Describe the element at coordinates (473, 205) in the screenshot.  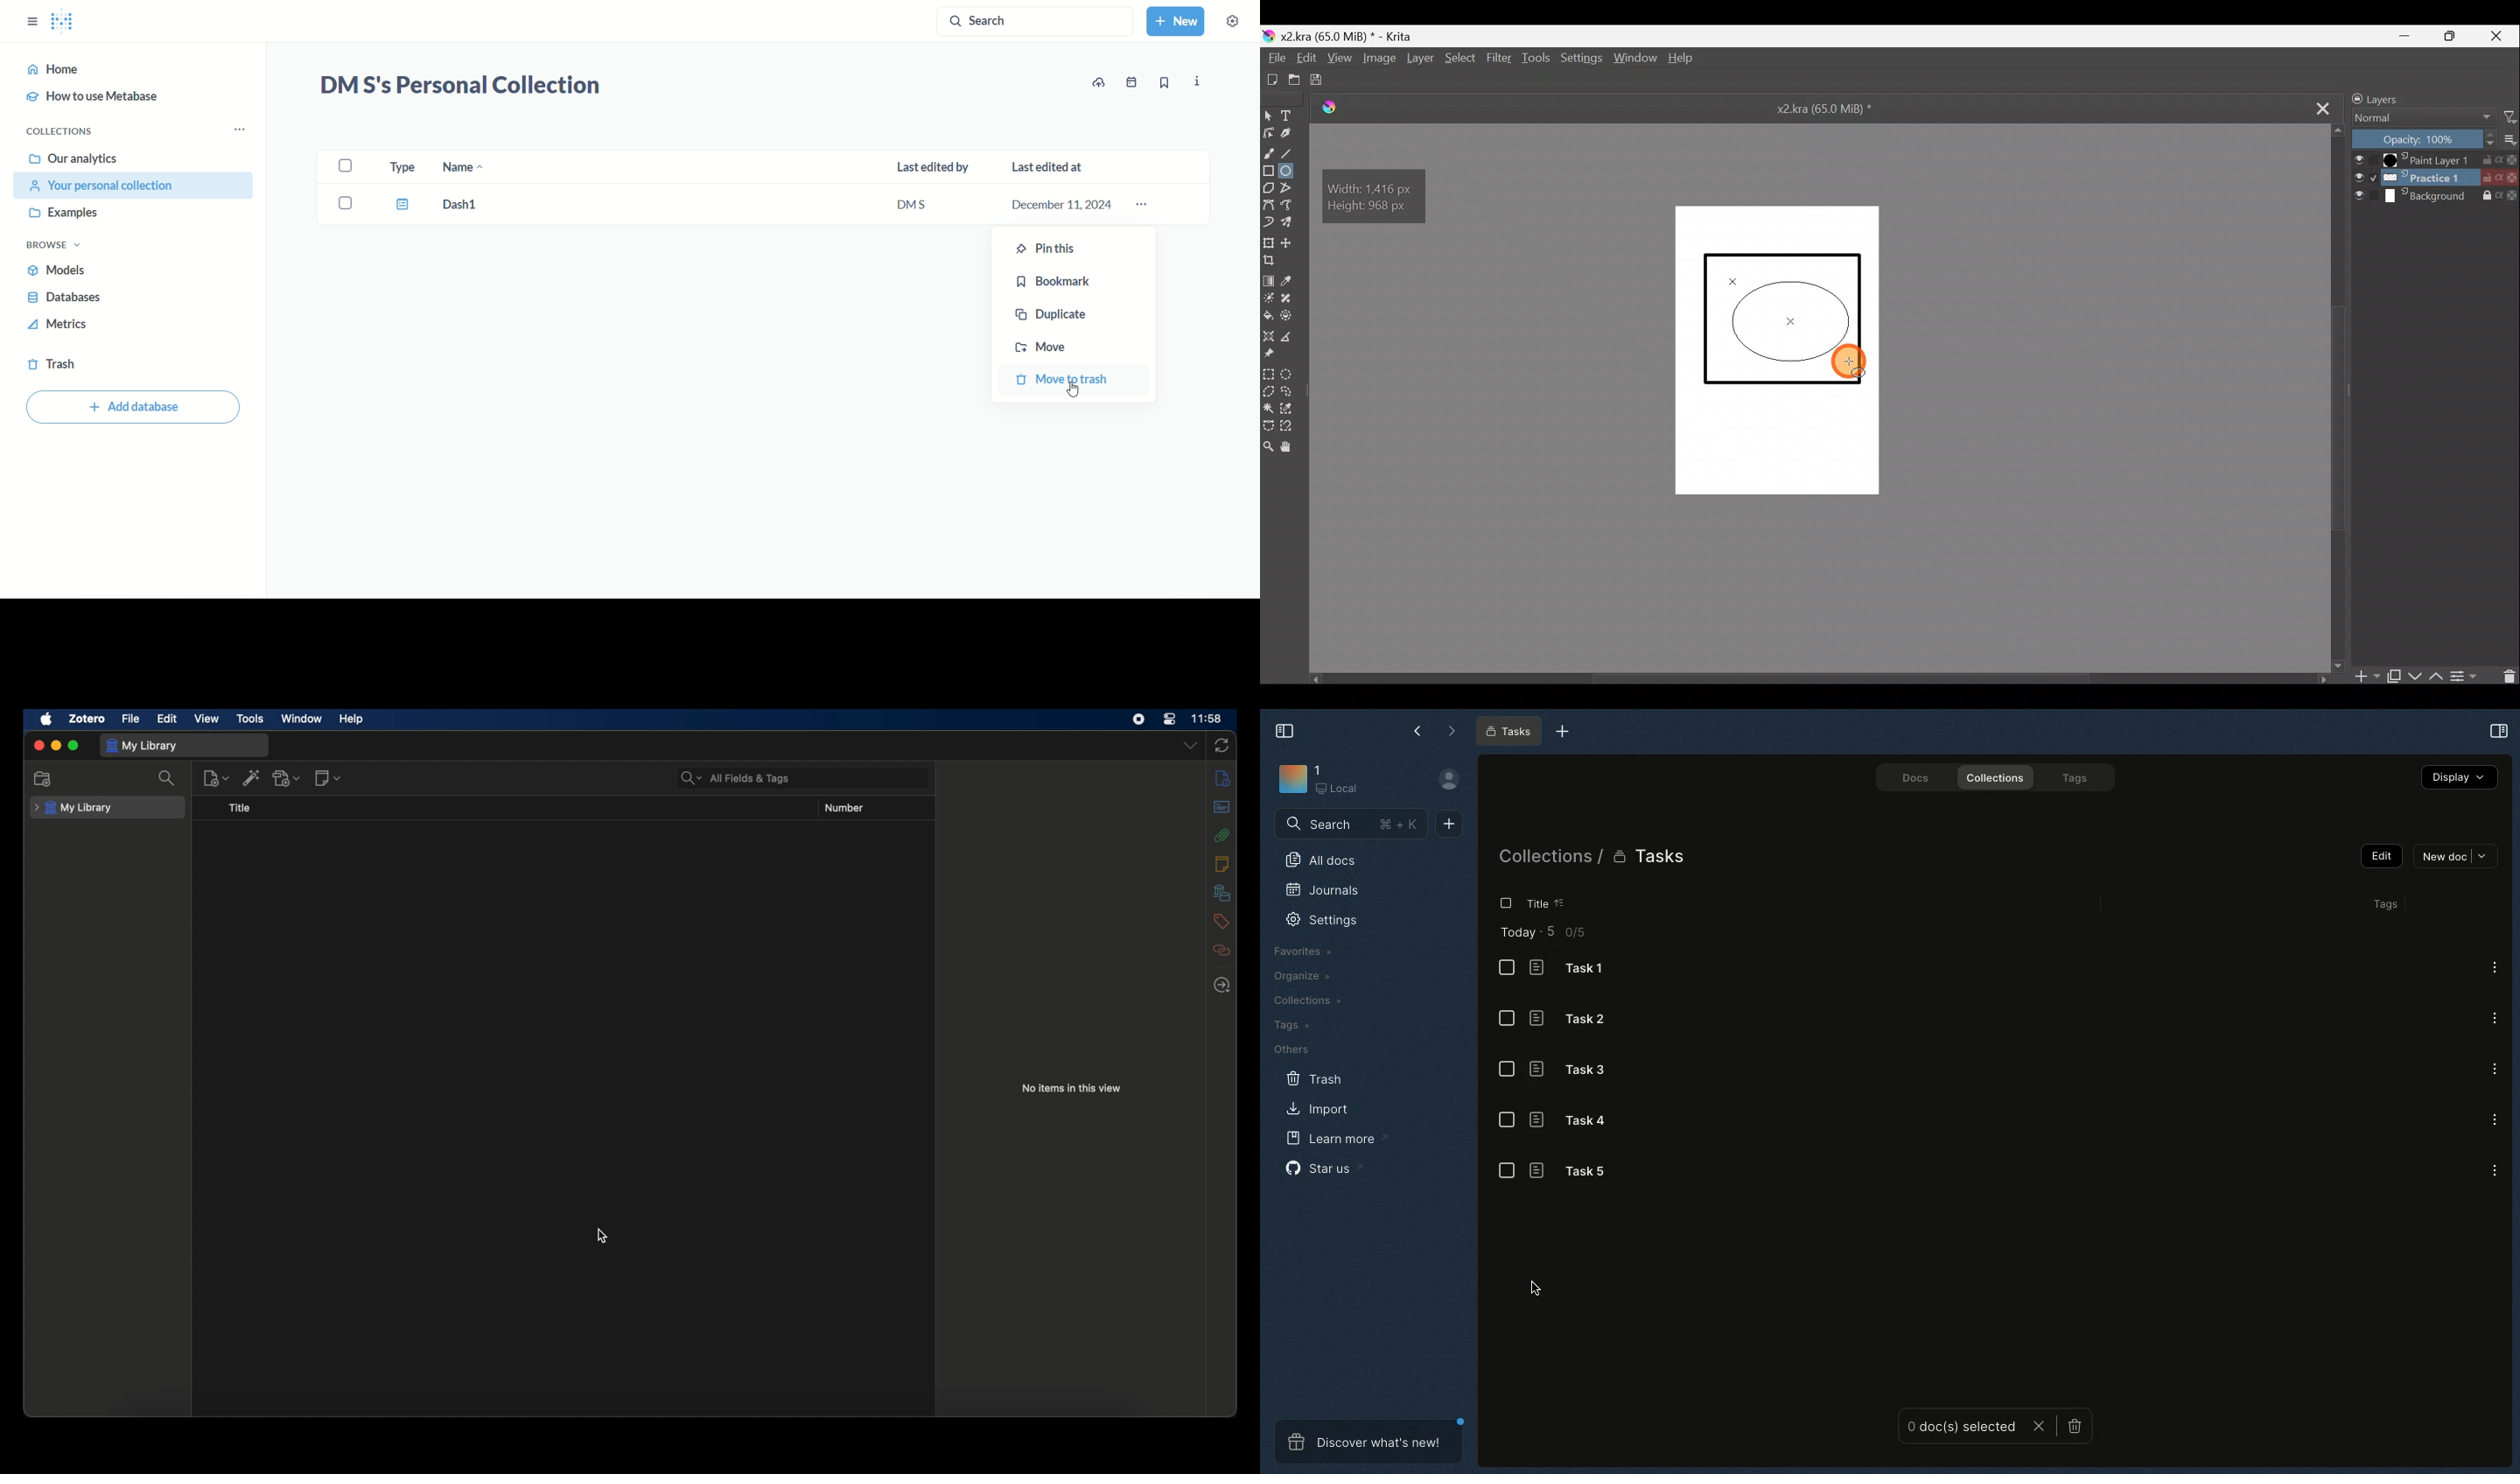
I see `Dash1 ` at that location.